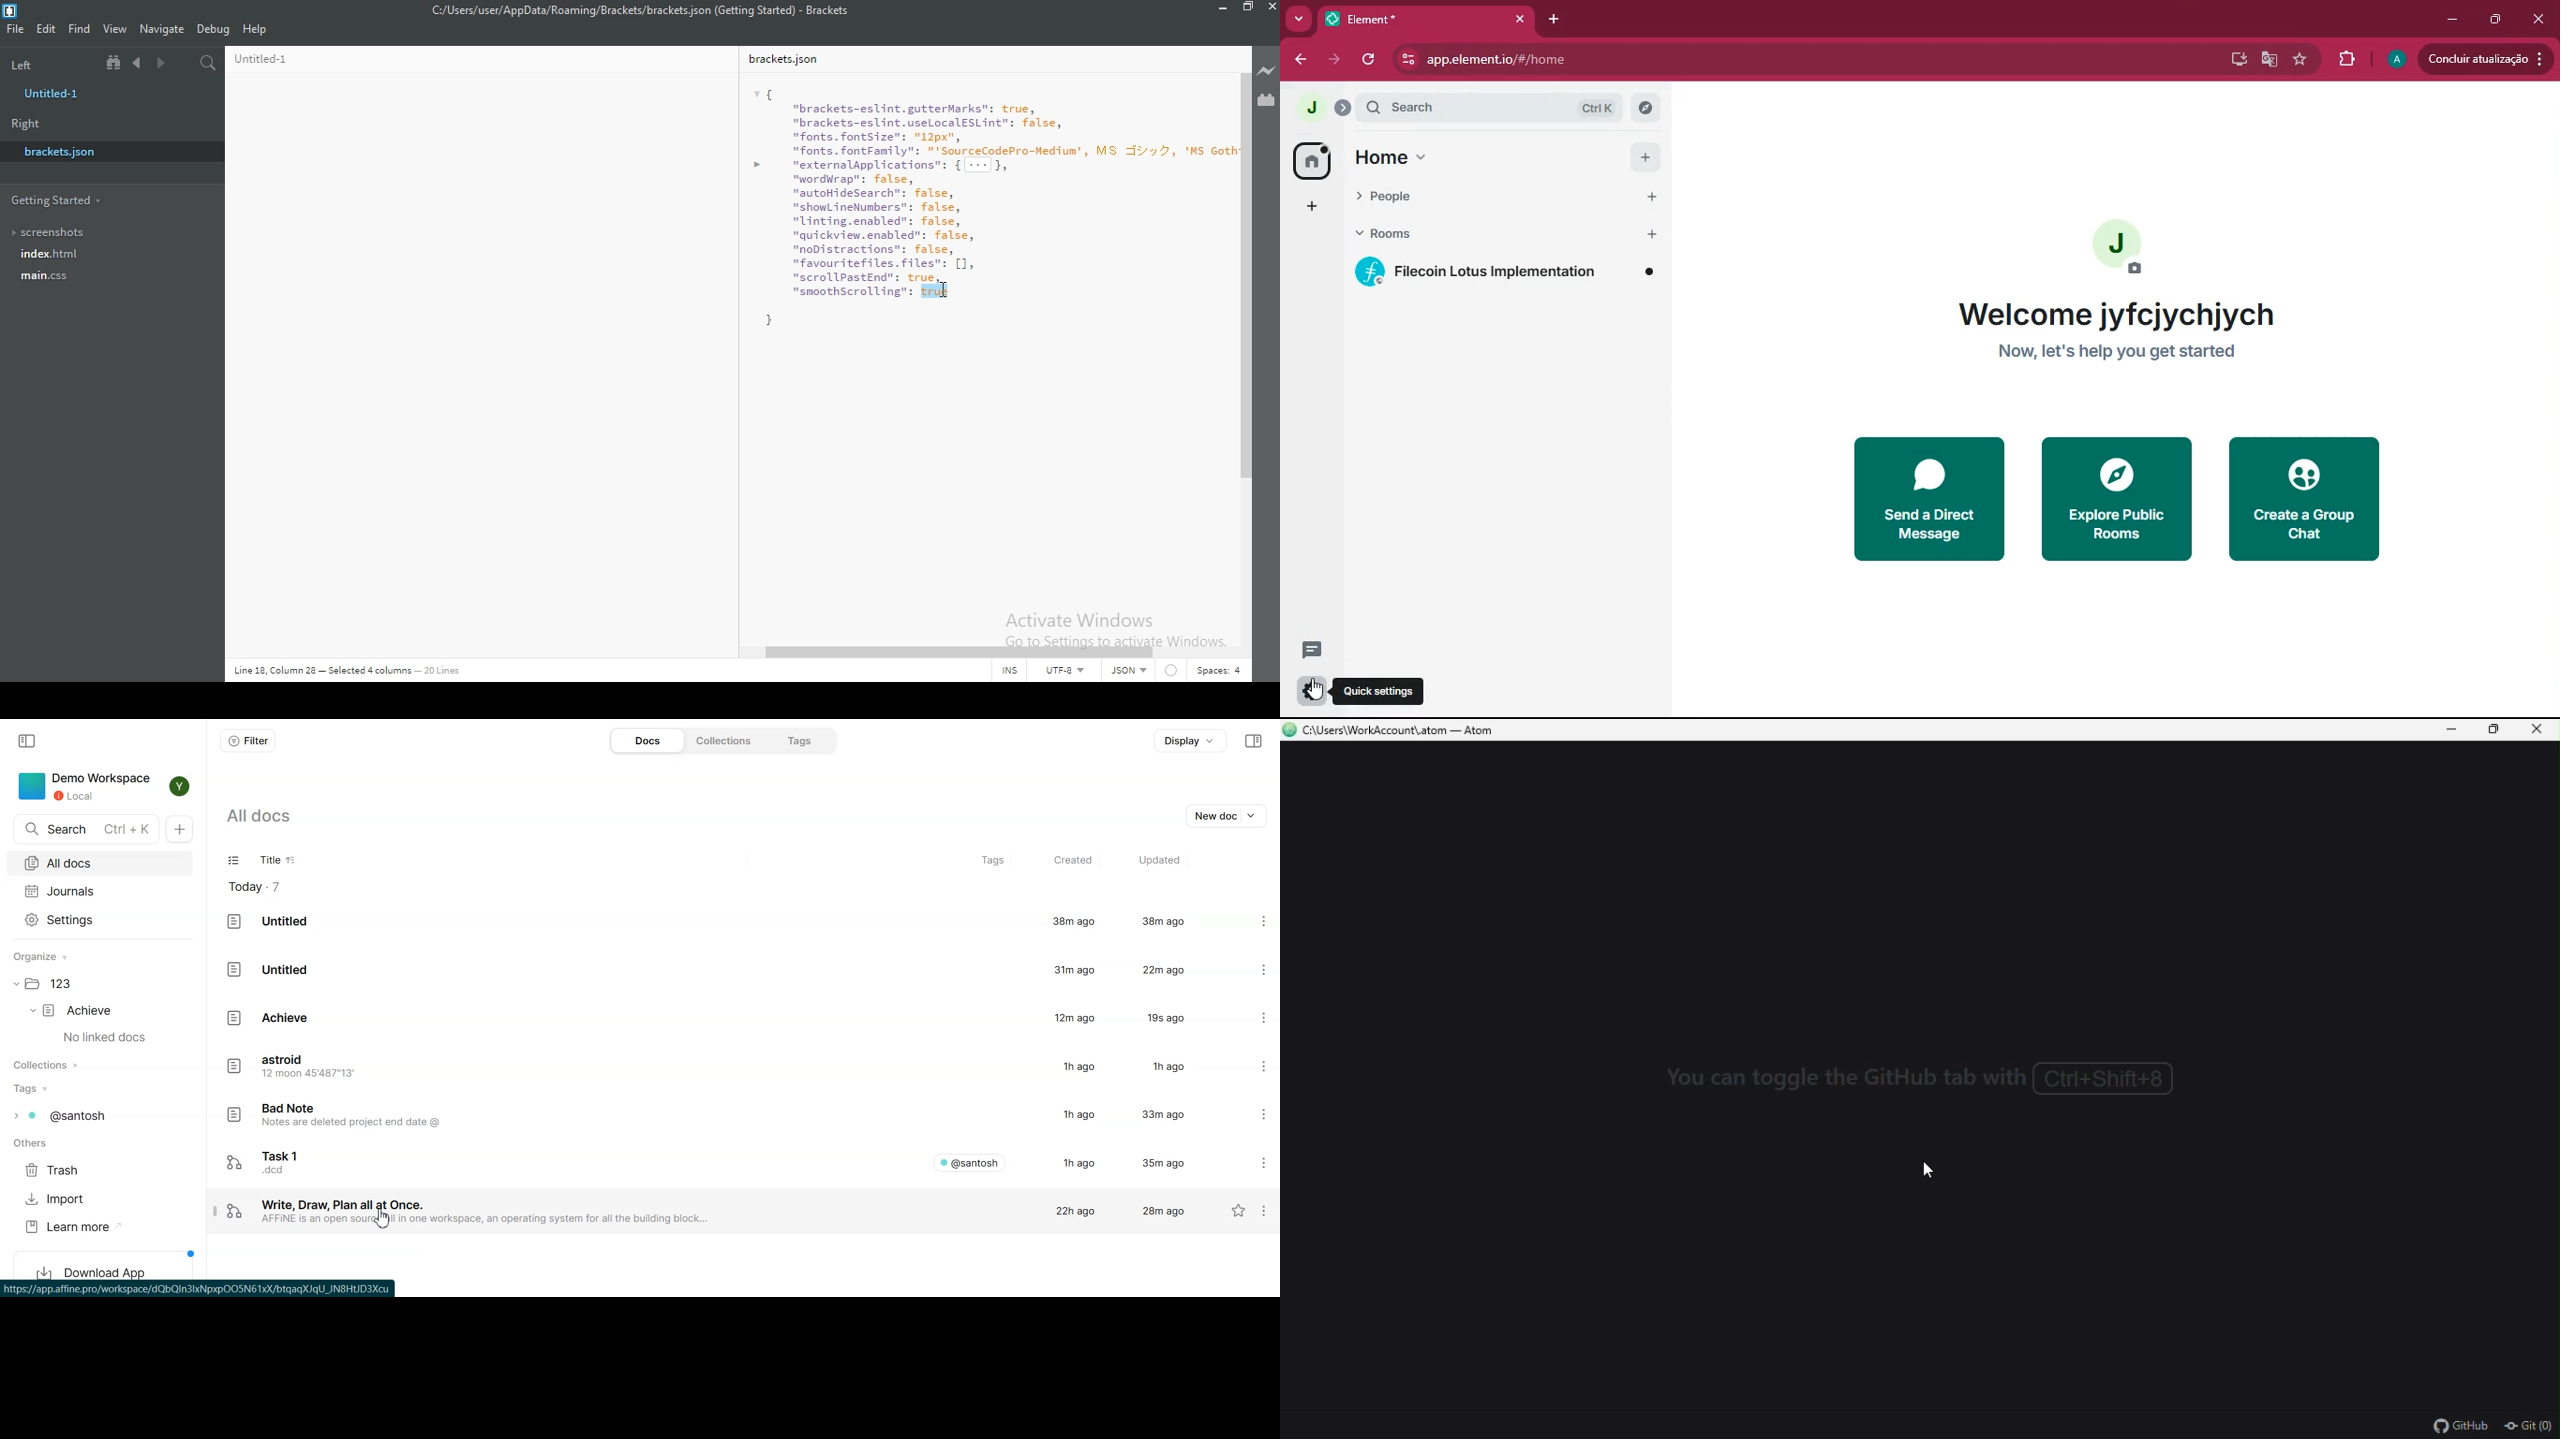  Describe the element at coordinates (1069, 673) in the screenshot. I see ` UTF-8` at that location.